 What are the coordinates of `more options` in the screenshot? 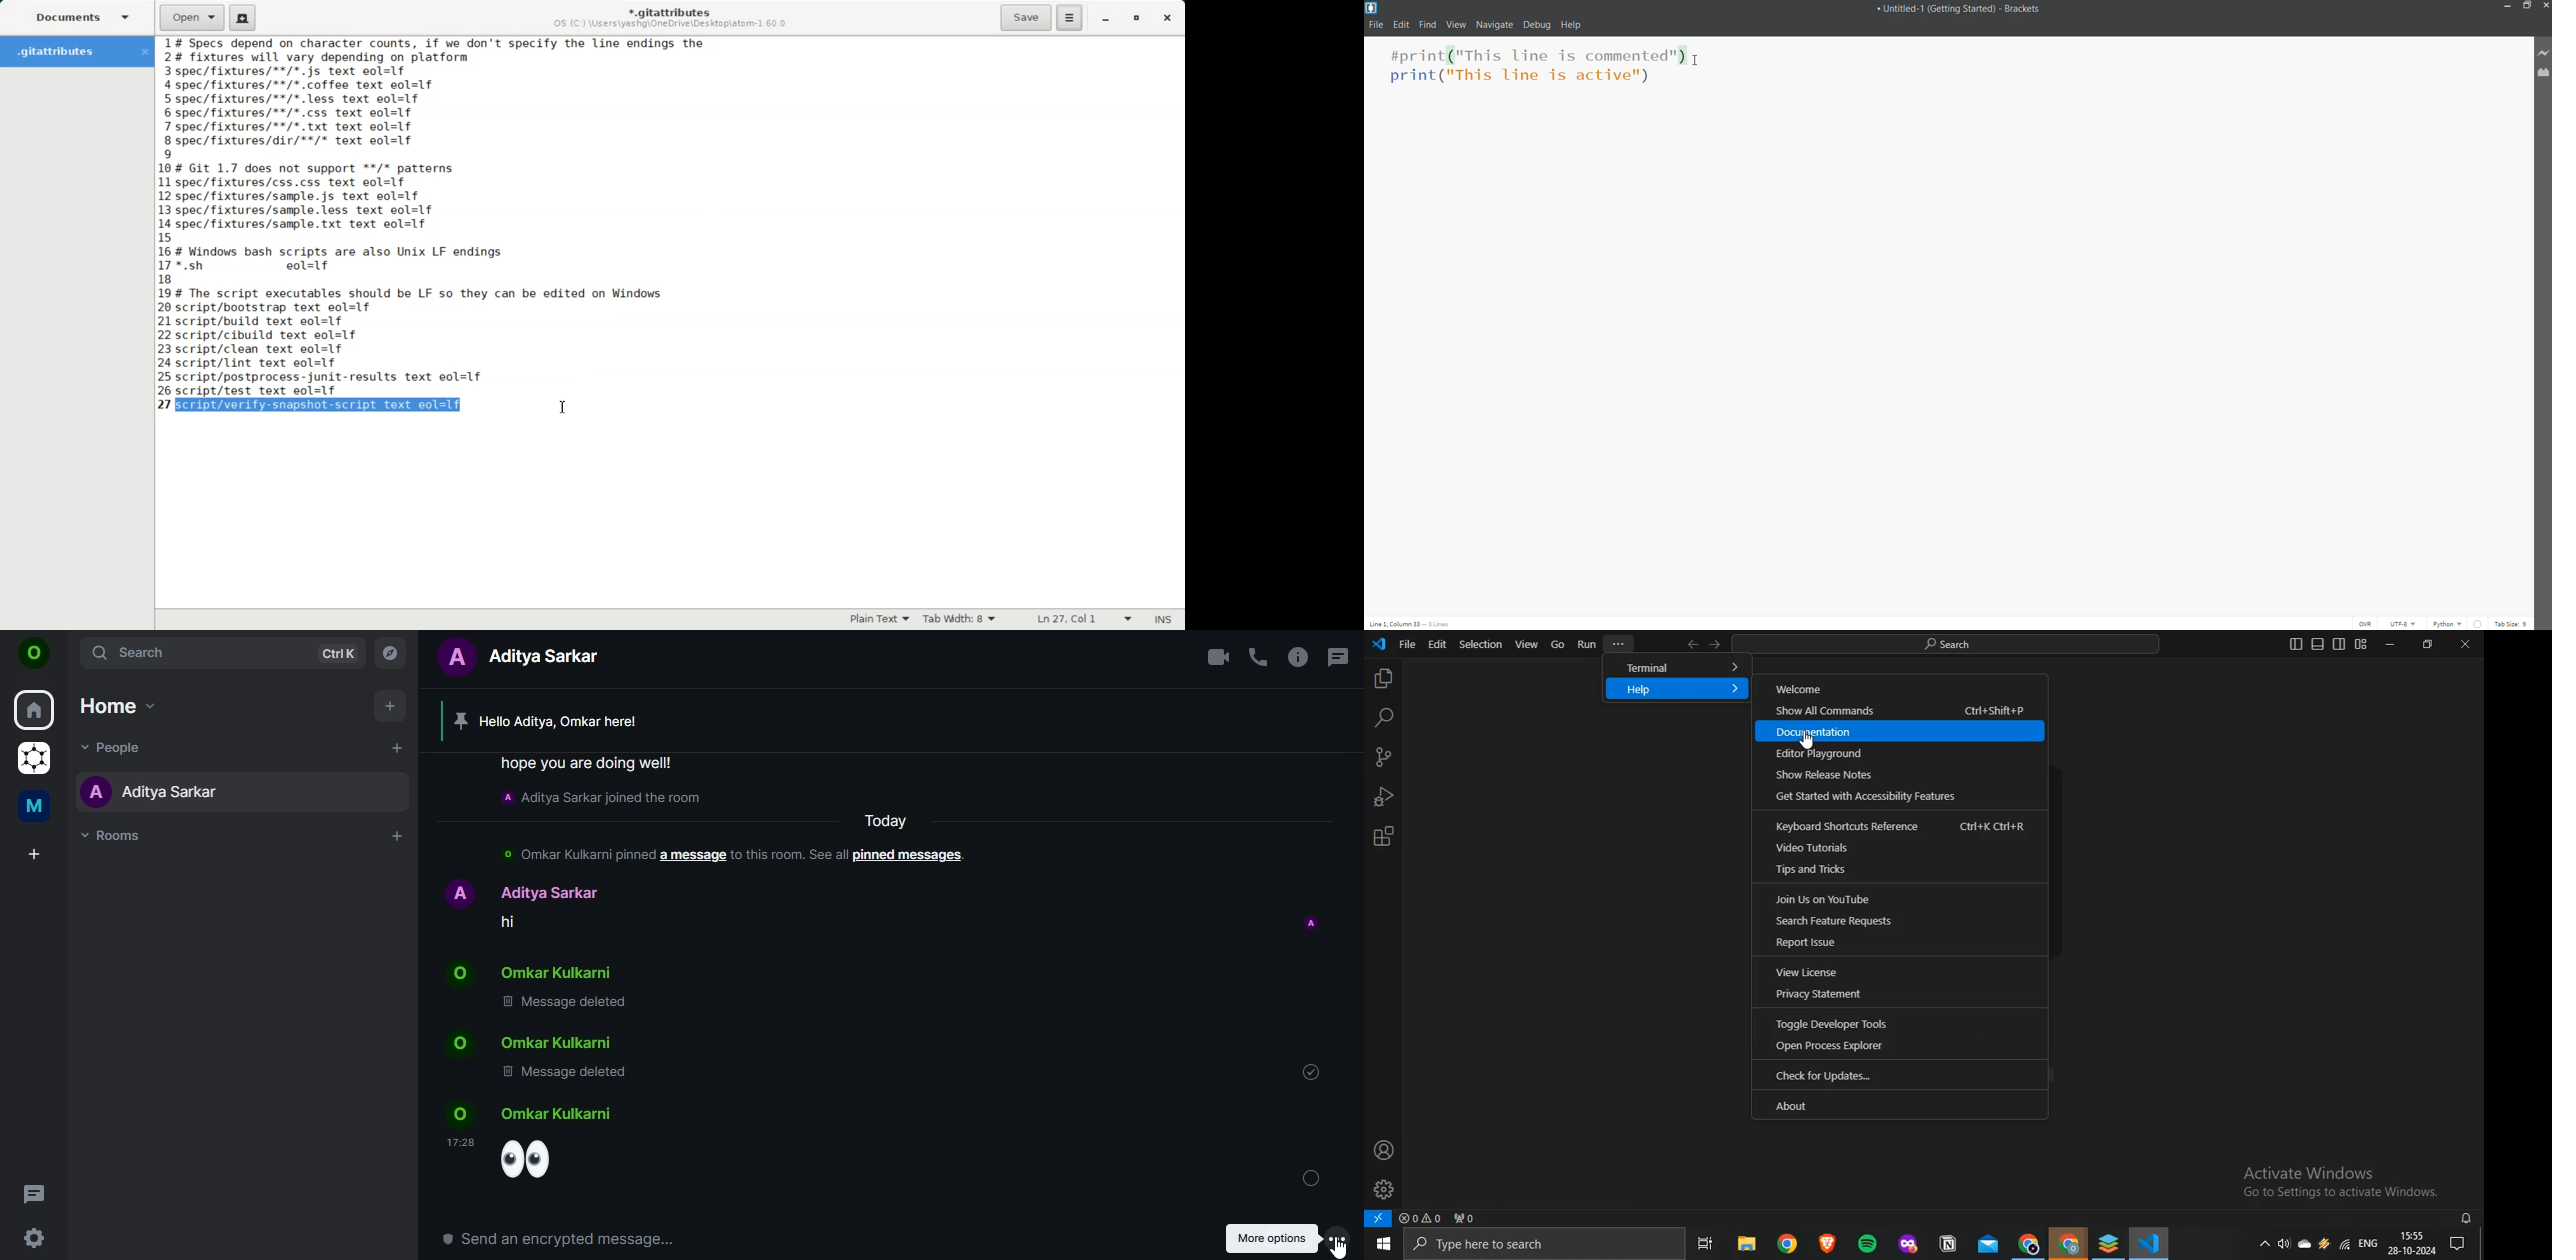 It's located at (1271, 1238).